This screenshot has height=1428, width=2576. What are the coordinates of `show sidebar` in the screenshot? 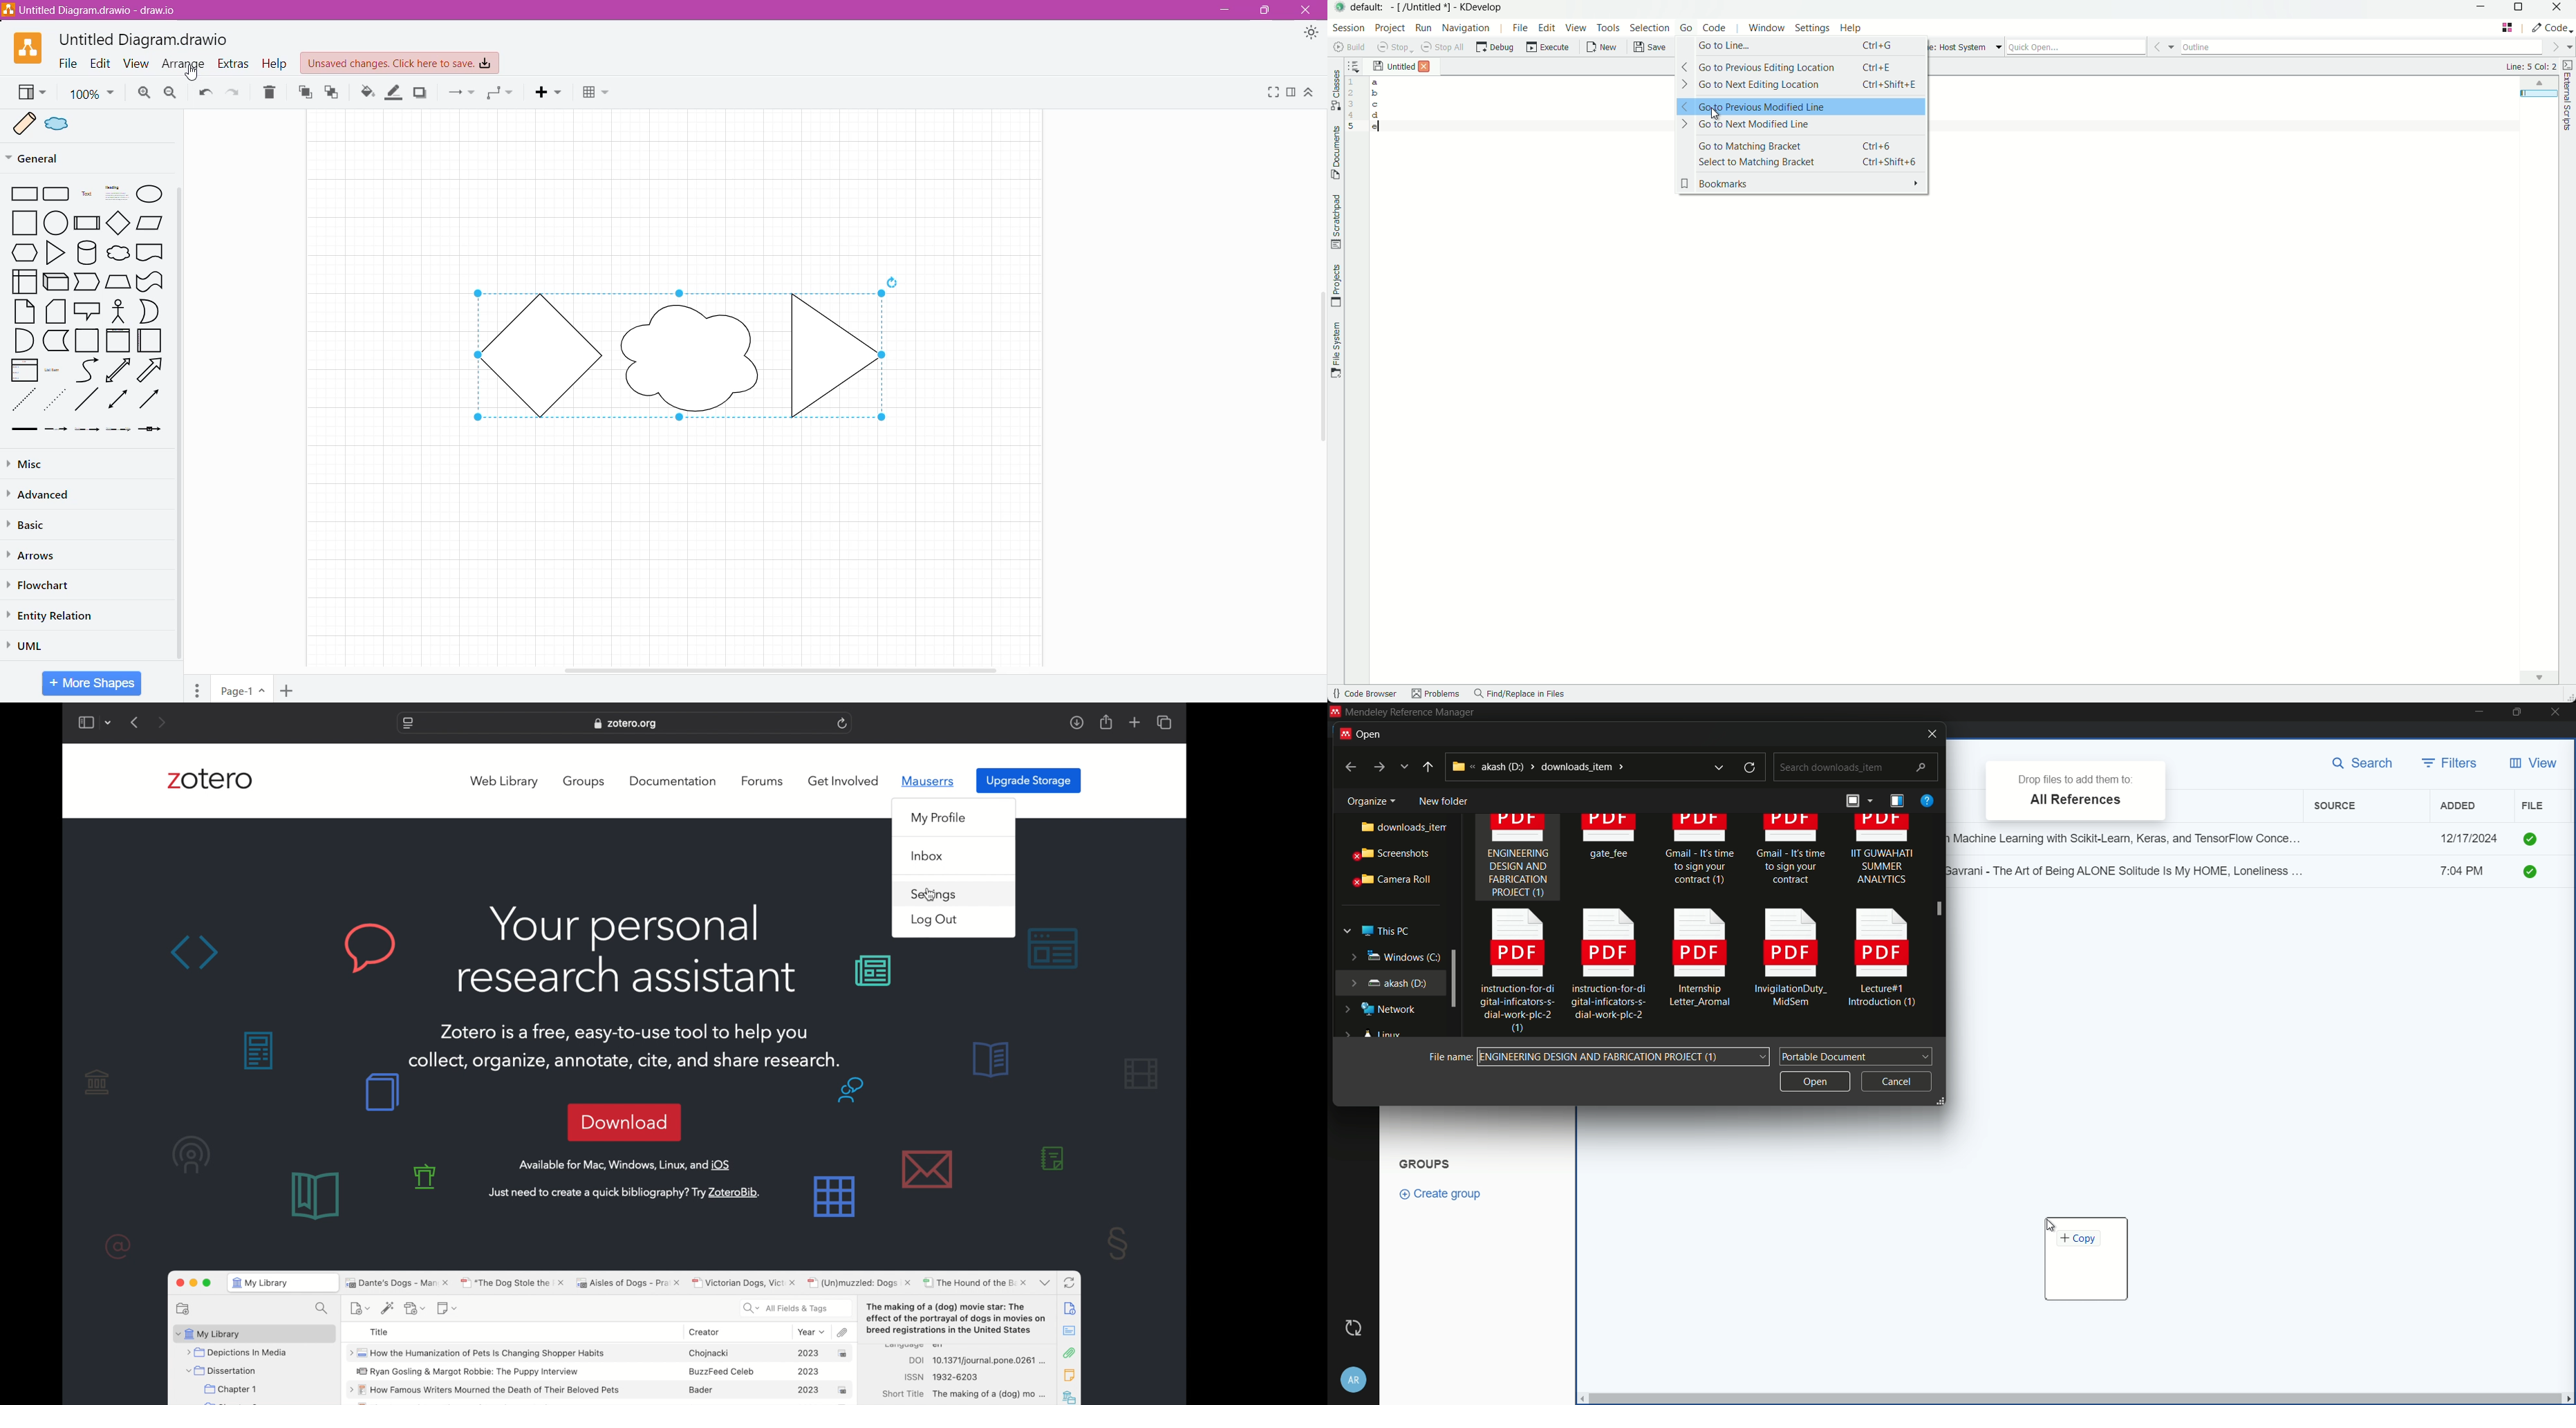 It's located at (87, 722).